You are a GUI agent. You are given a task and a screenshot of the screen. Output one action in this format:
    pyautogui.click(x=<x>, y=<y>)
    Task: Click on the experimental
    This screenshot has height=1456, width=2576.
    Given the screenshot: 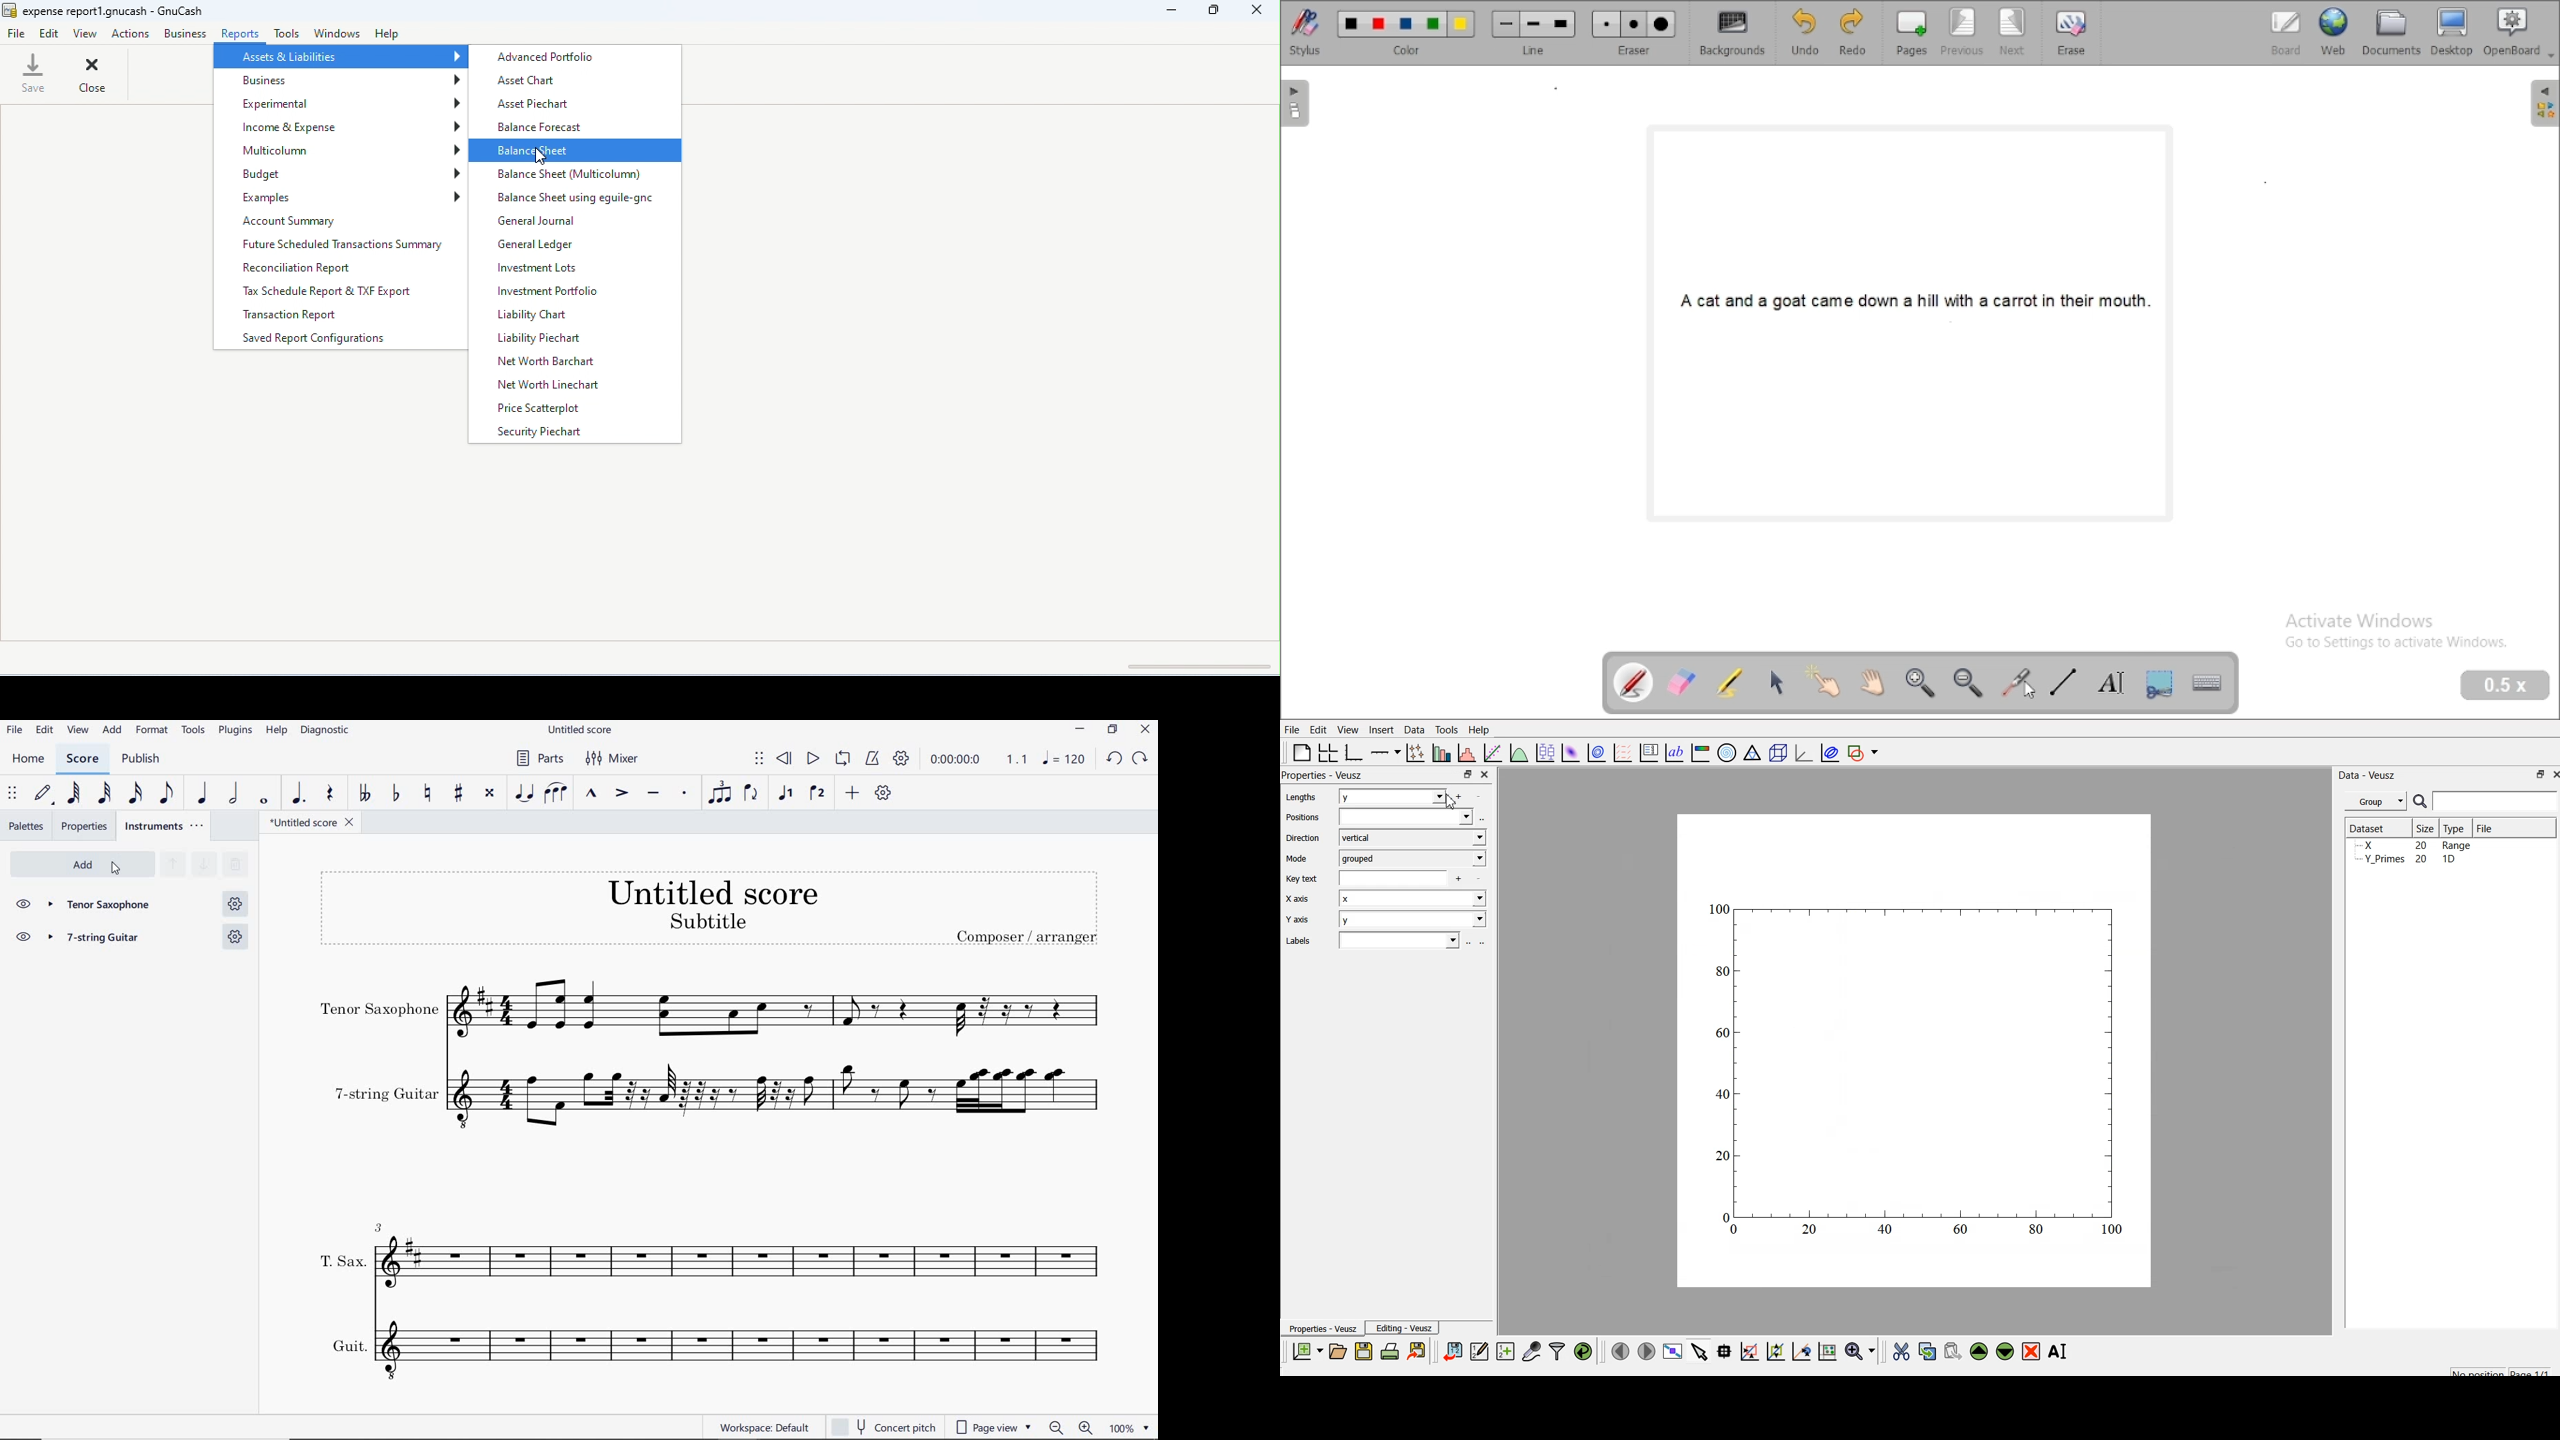 What is the action you would take?
    pyautogui.click(x=343, y=103)
    